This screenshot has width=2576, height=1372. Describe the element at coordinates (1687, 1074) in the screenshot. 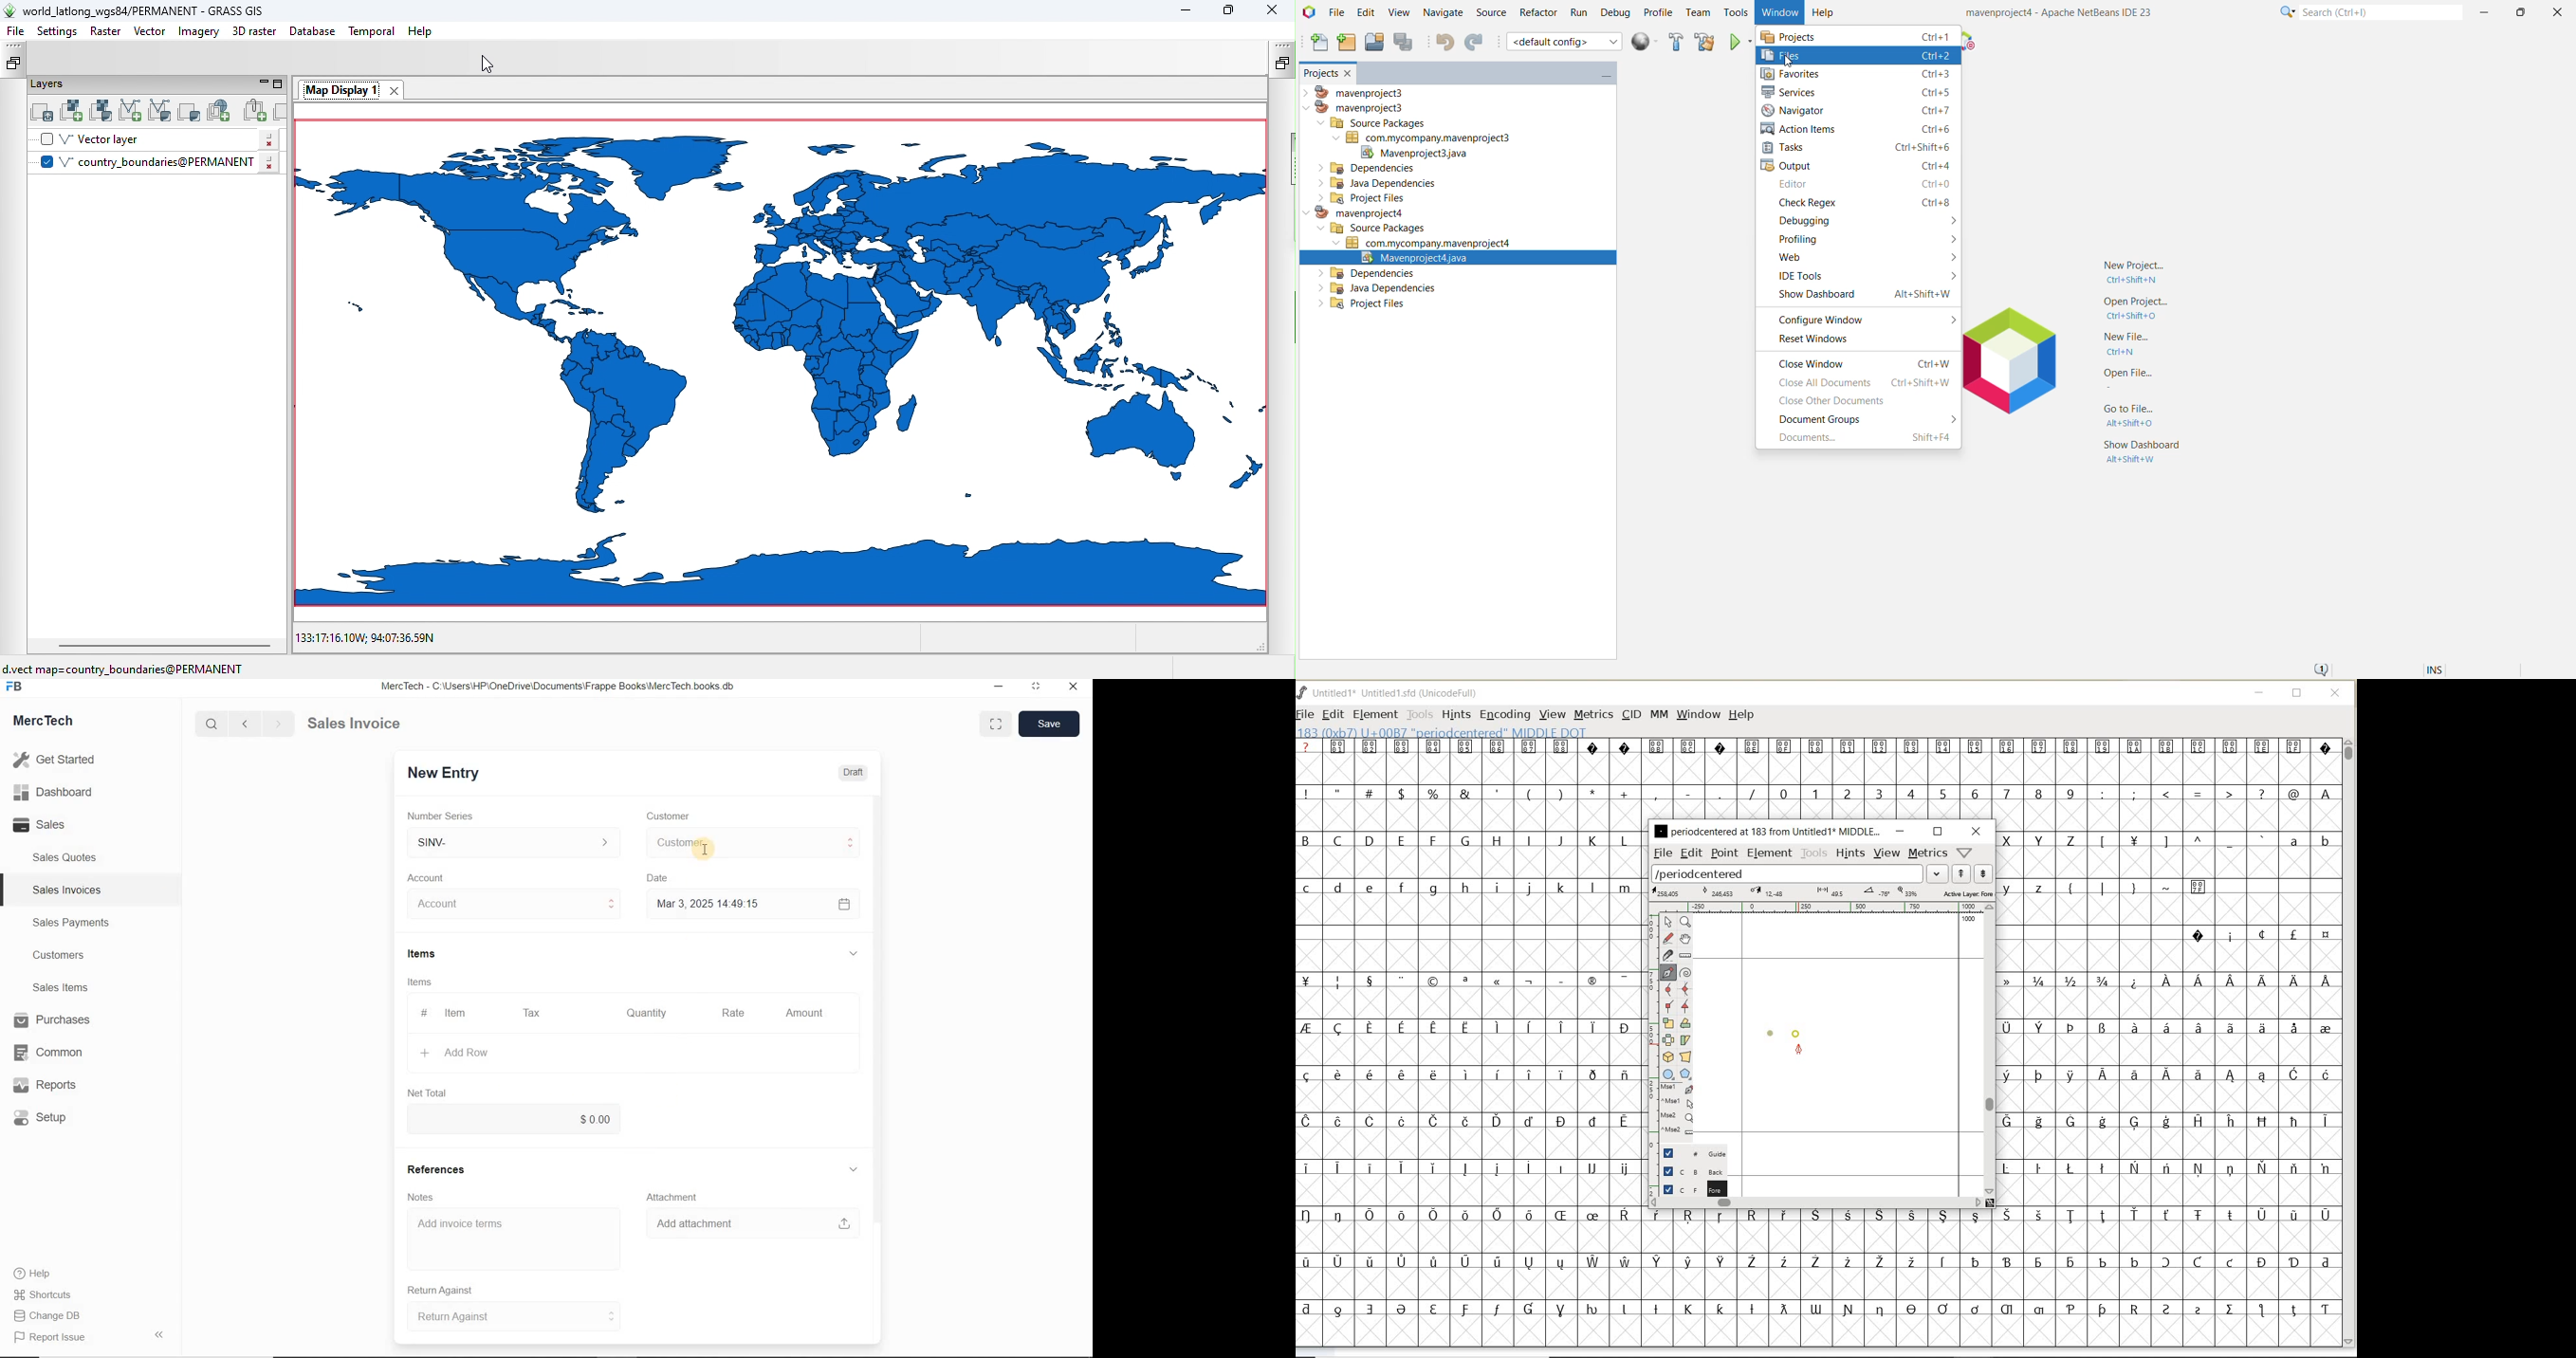

I see `polygon or star` at that location.